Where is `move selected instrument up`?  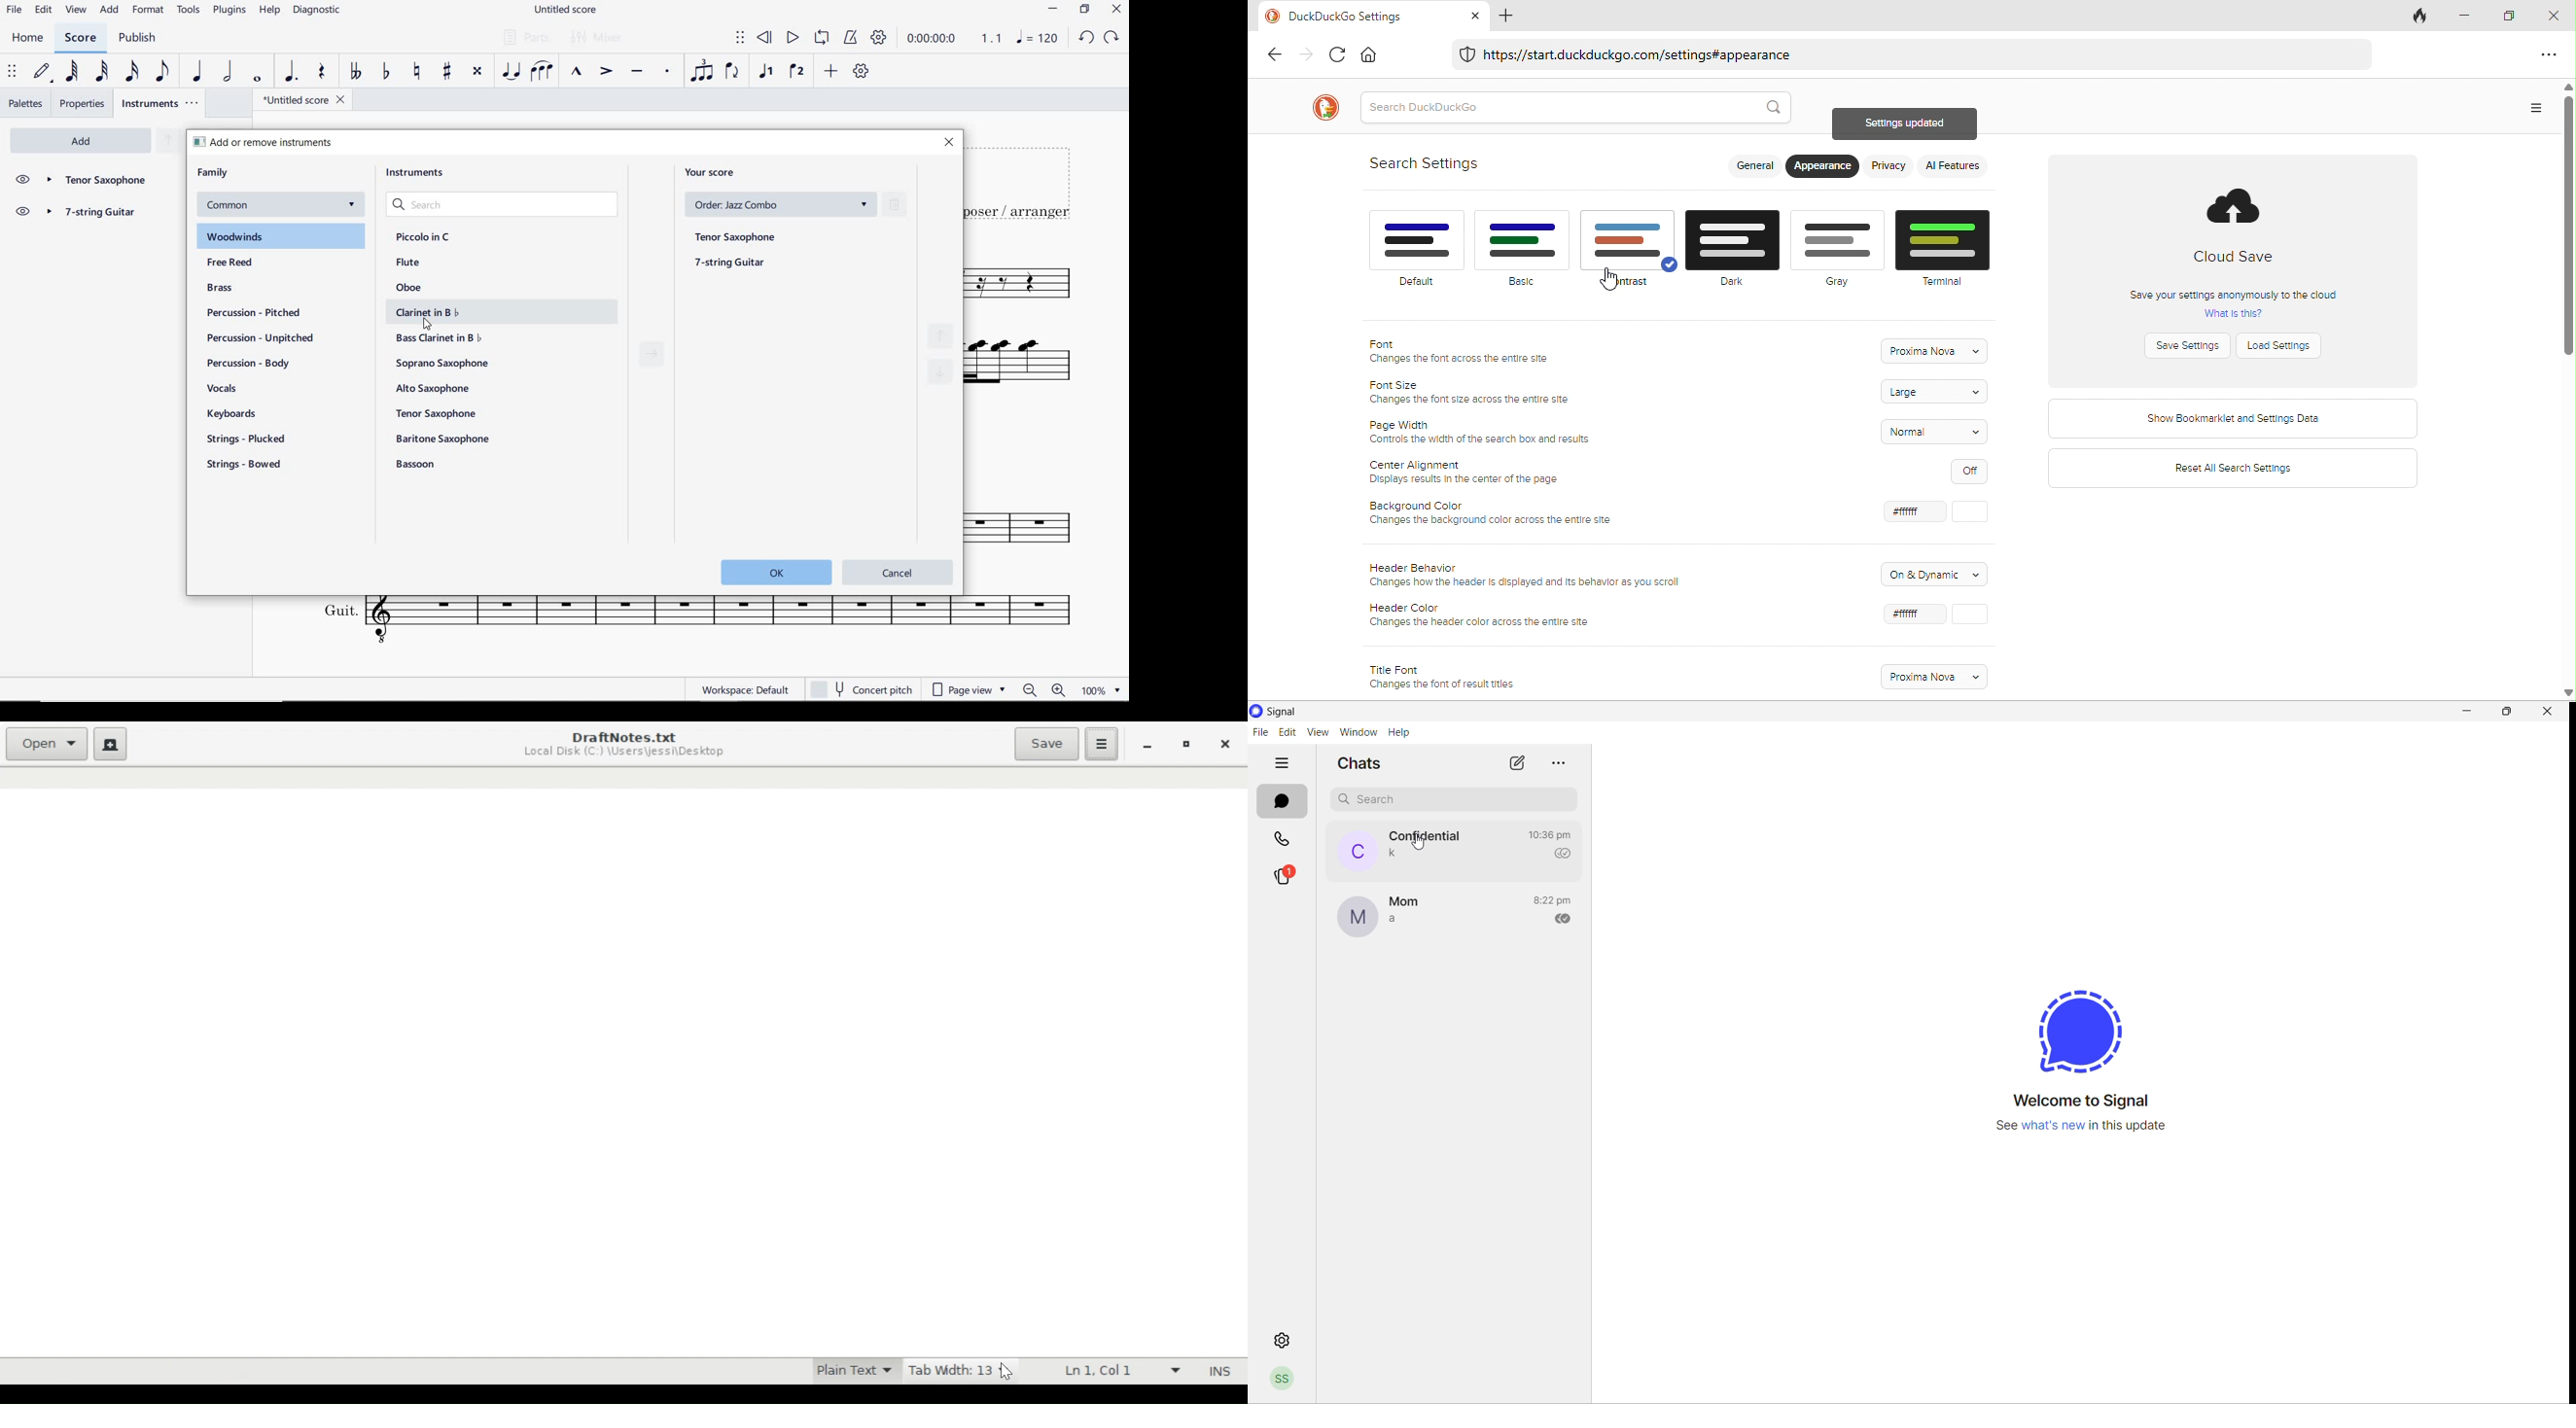
move selected instrument up is located at coordinates (945, 331).